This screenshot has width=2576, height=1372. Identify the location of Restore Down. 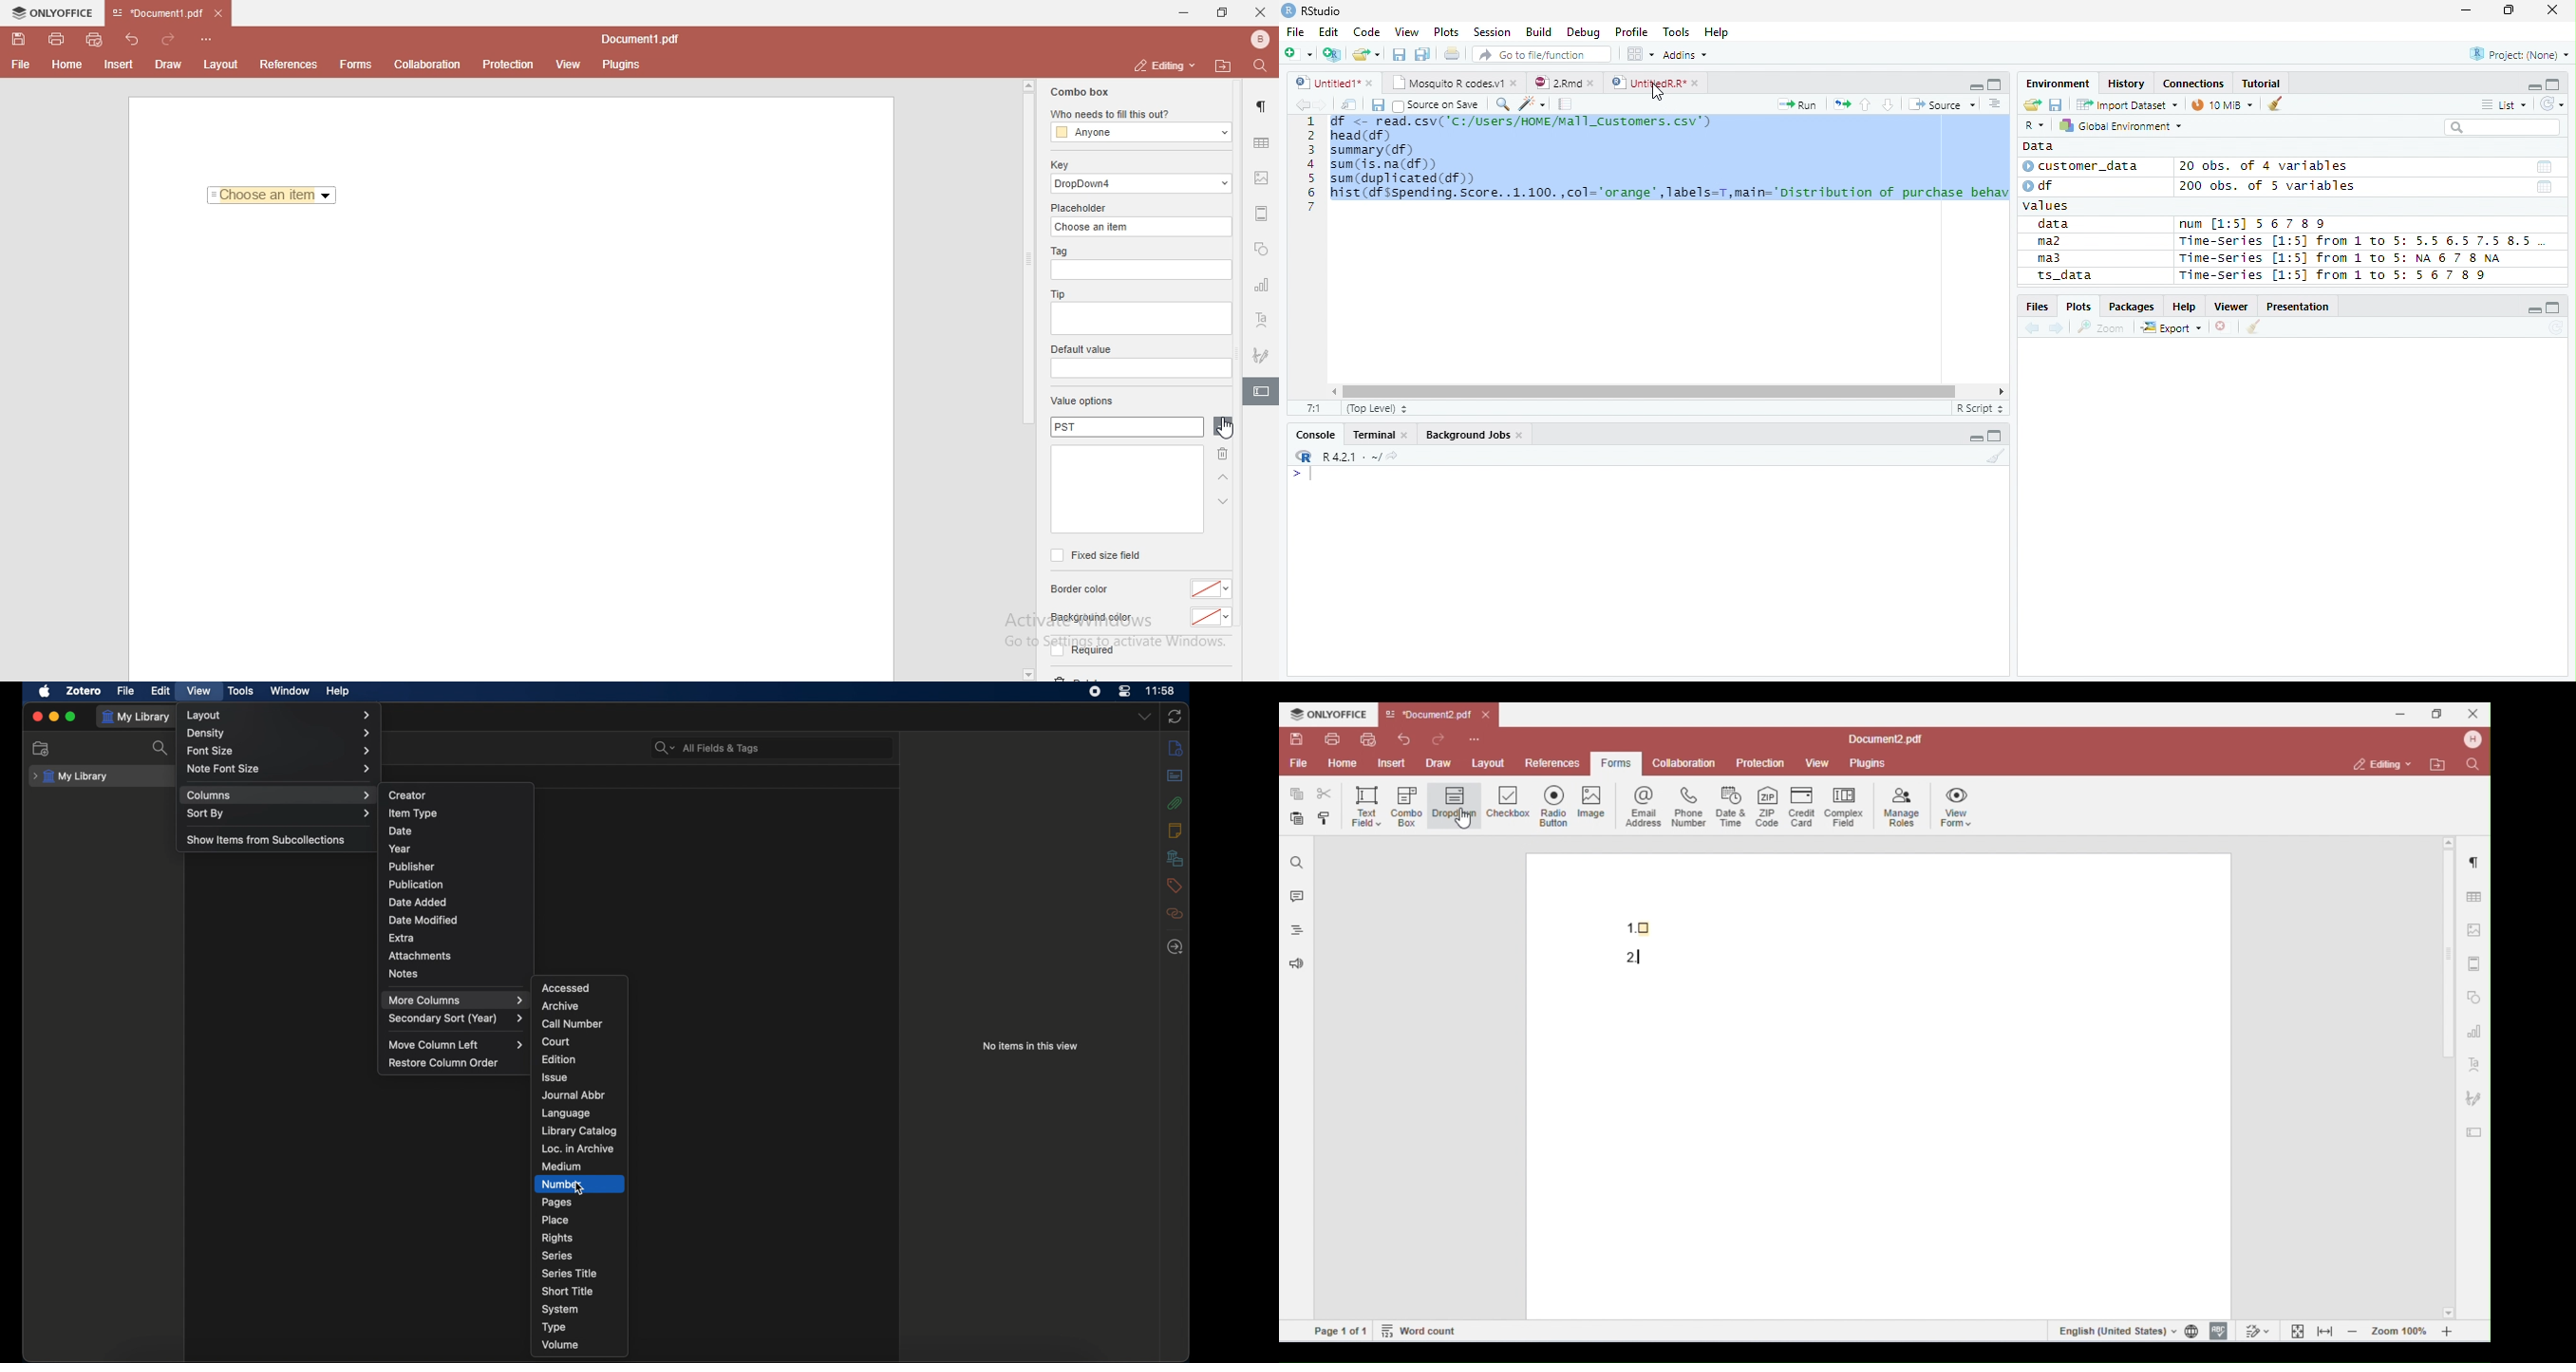
(2511, 10).